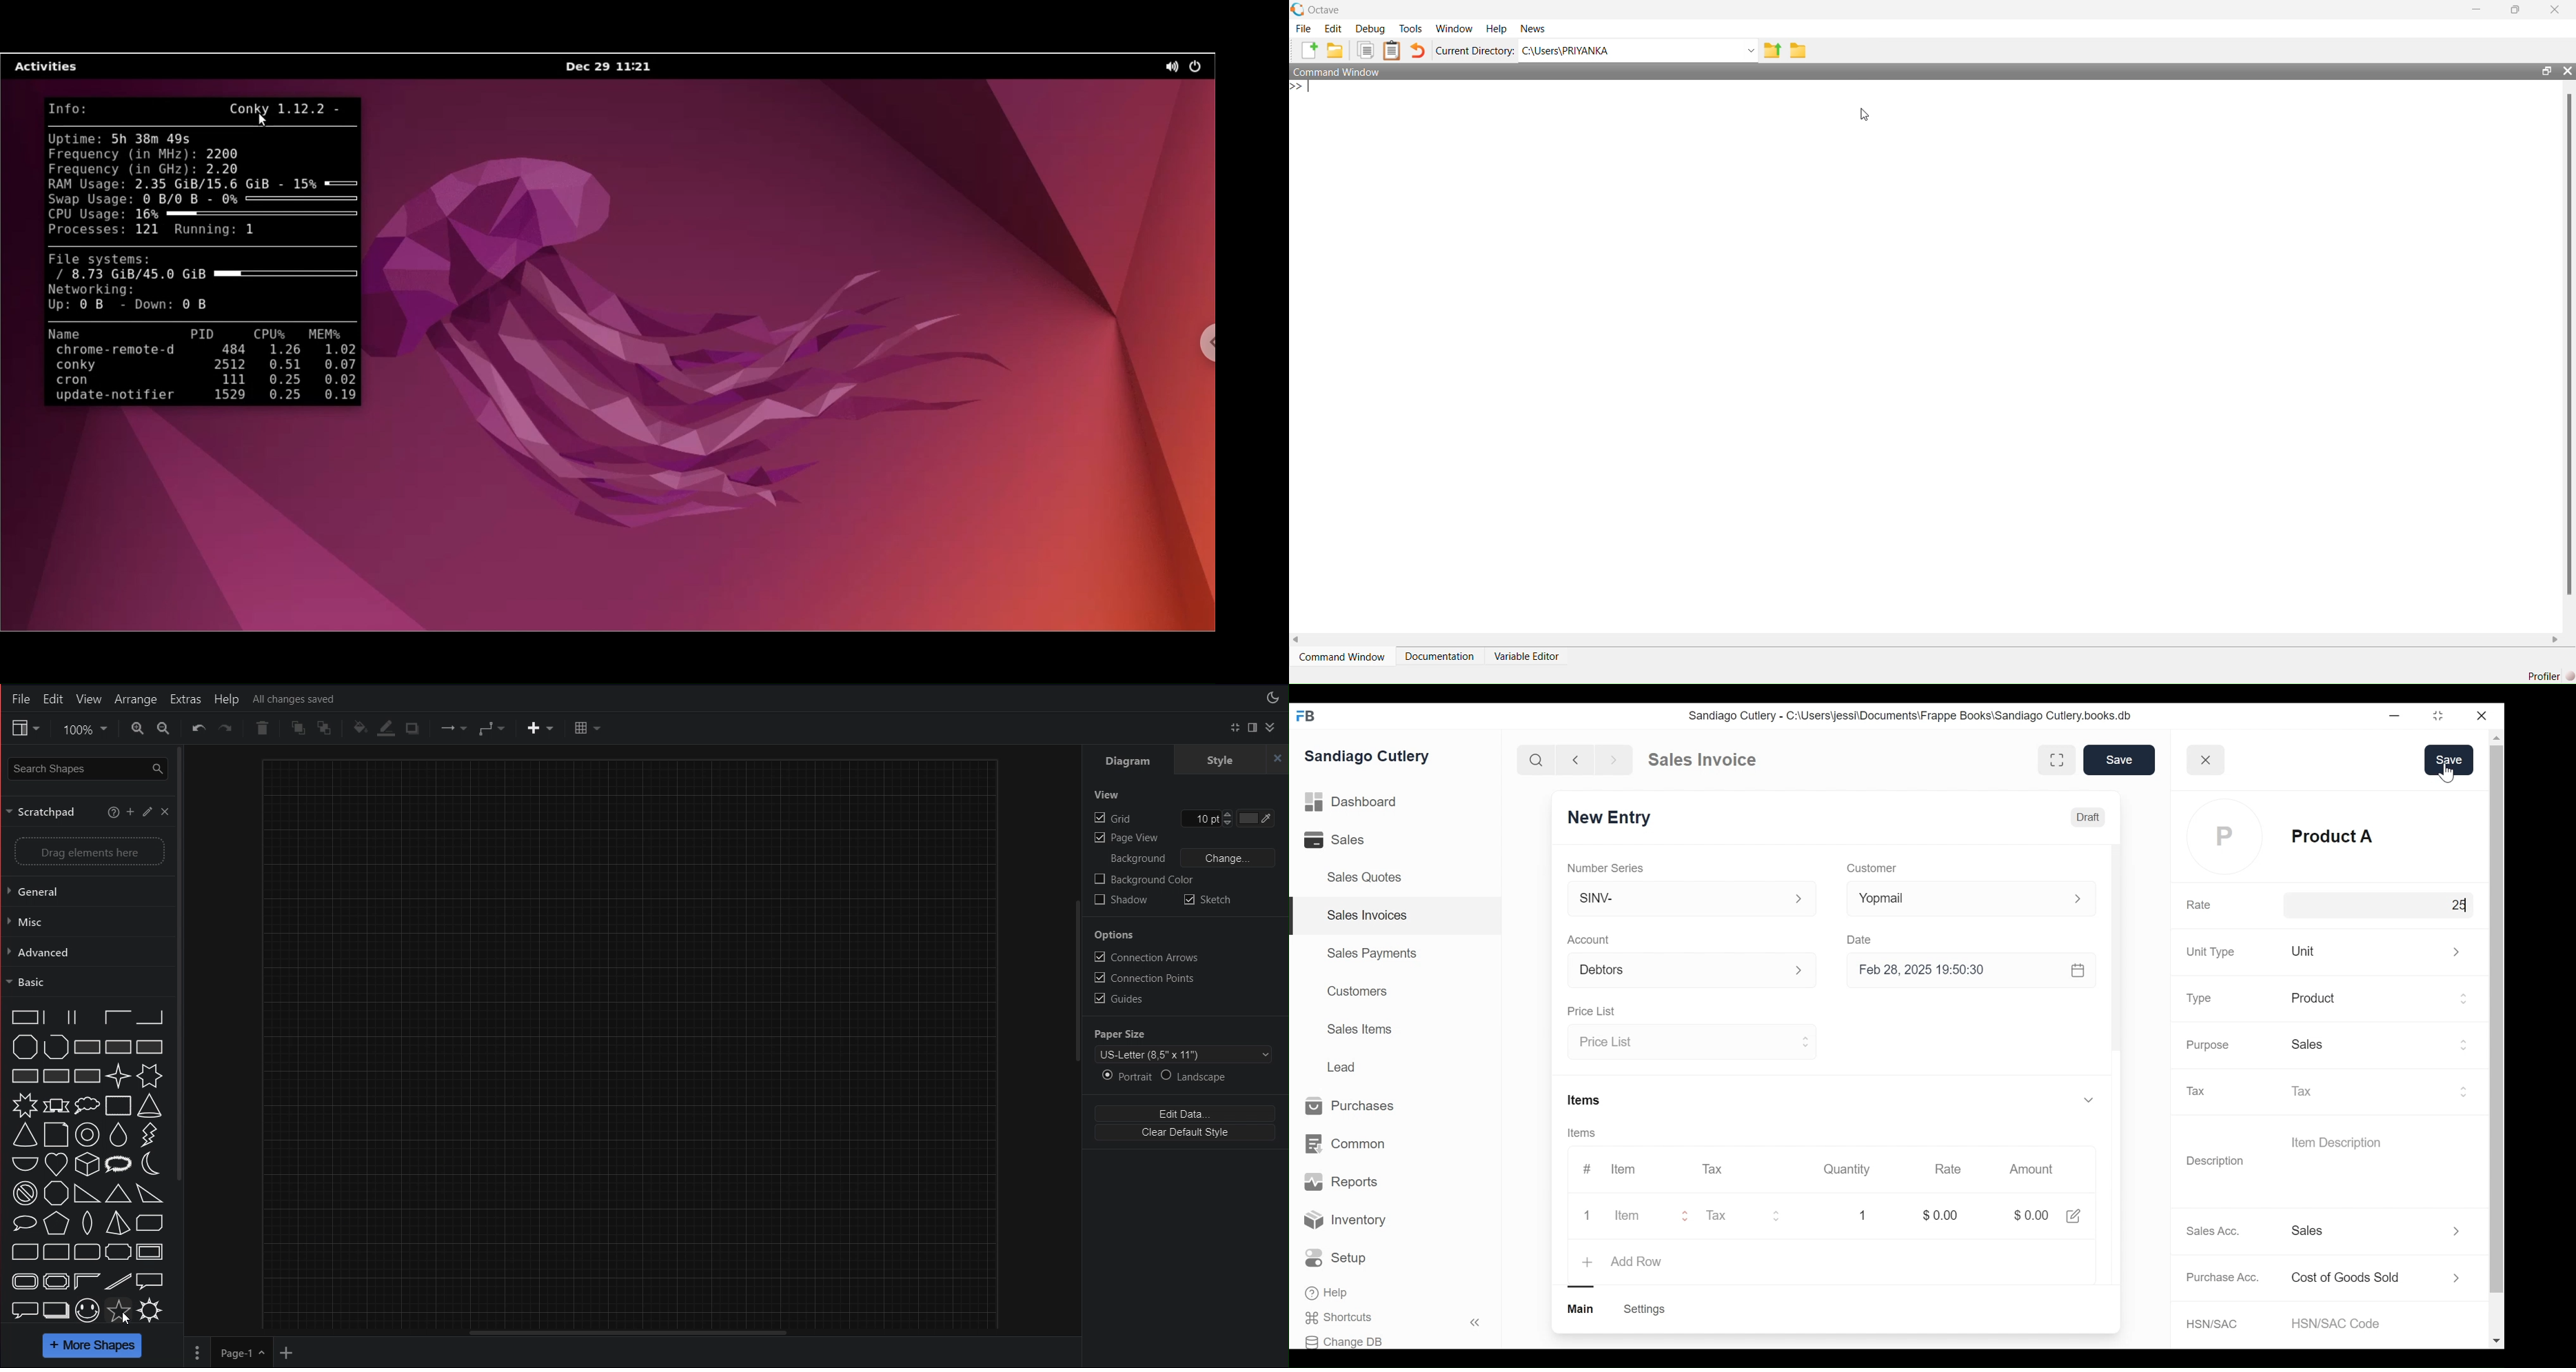 This screenshot has height=1372, width=2576. Describe the element at coordinates (2381, 1278) in the screenshot. I see `Expense` at that location.